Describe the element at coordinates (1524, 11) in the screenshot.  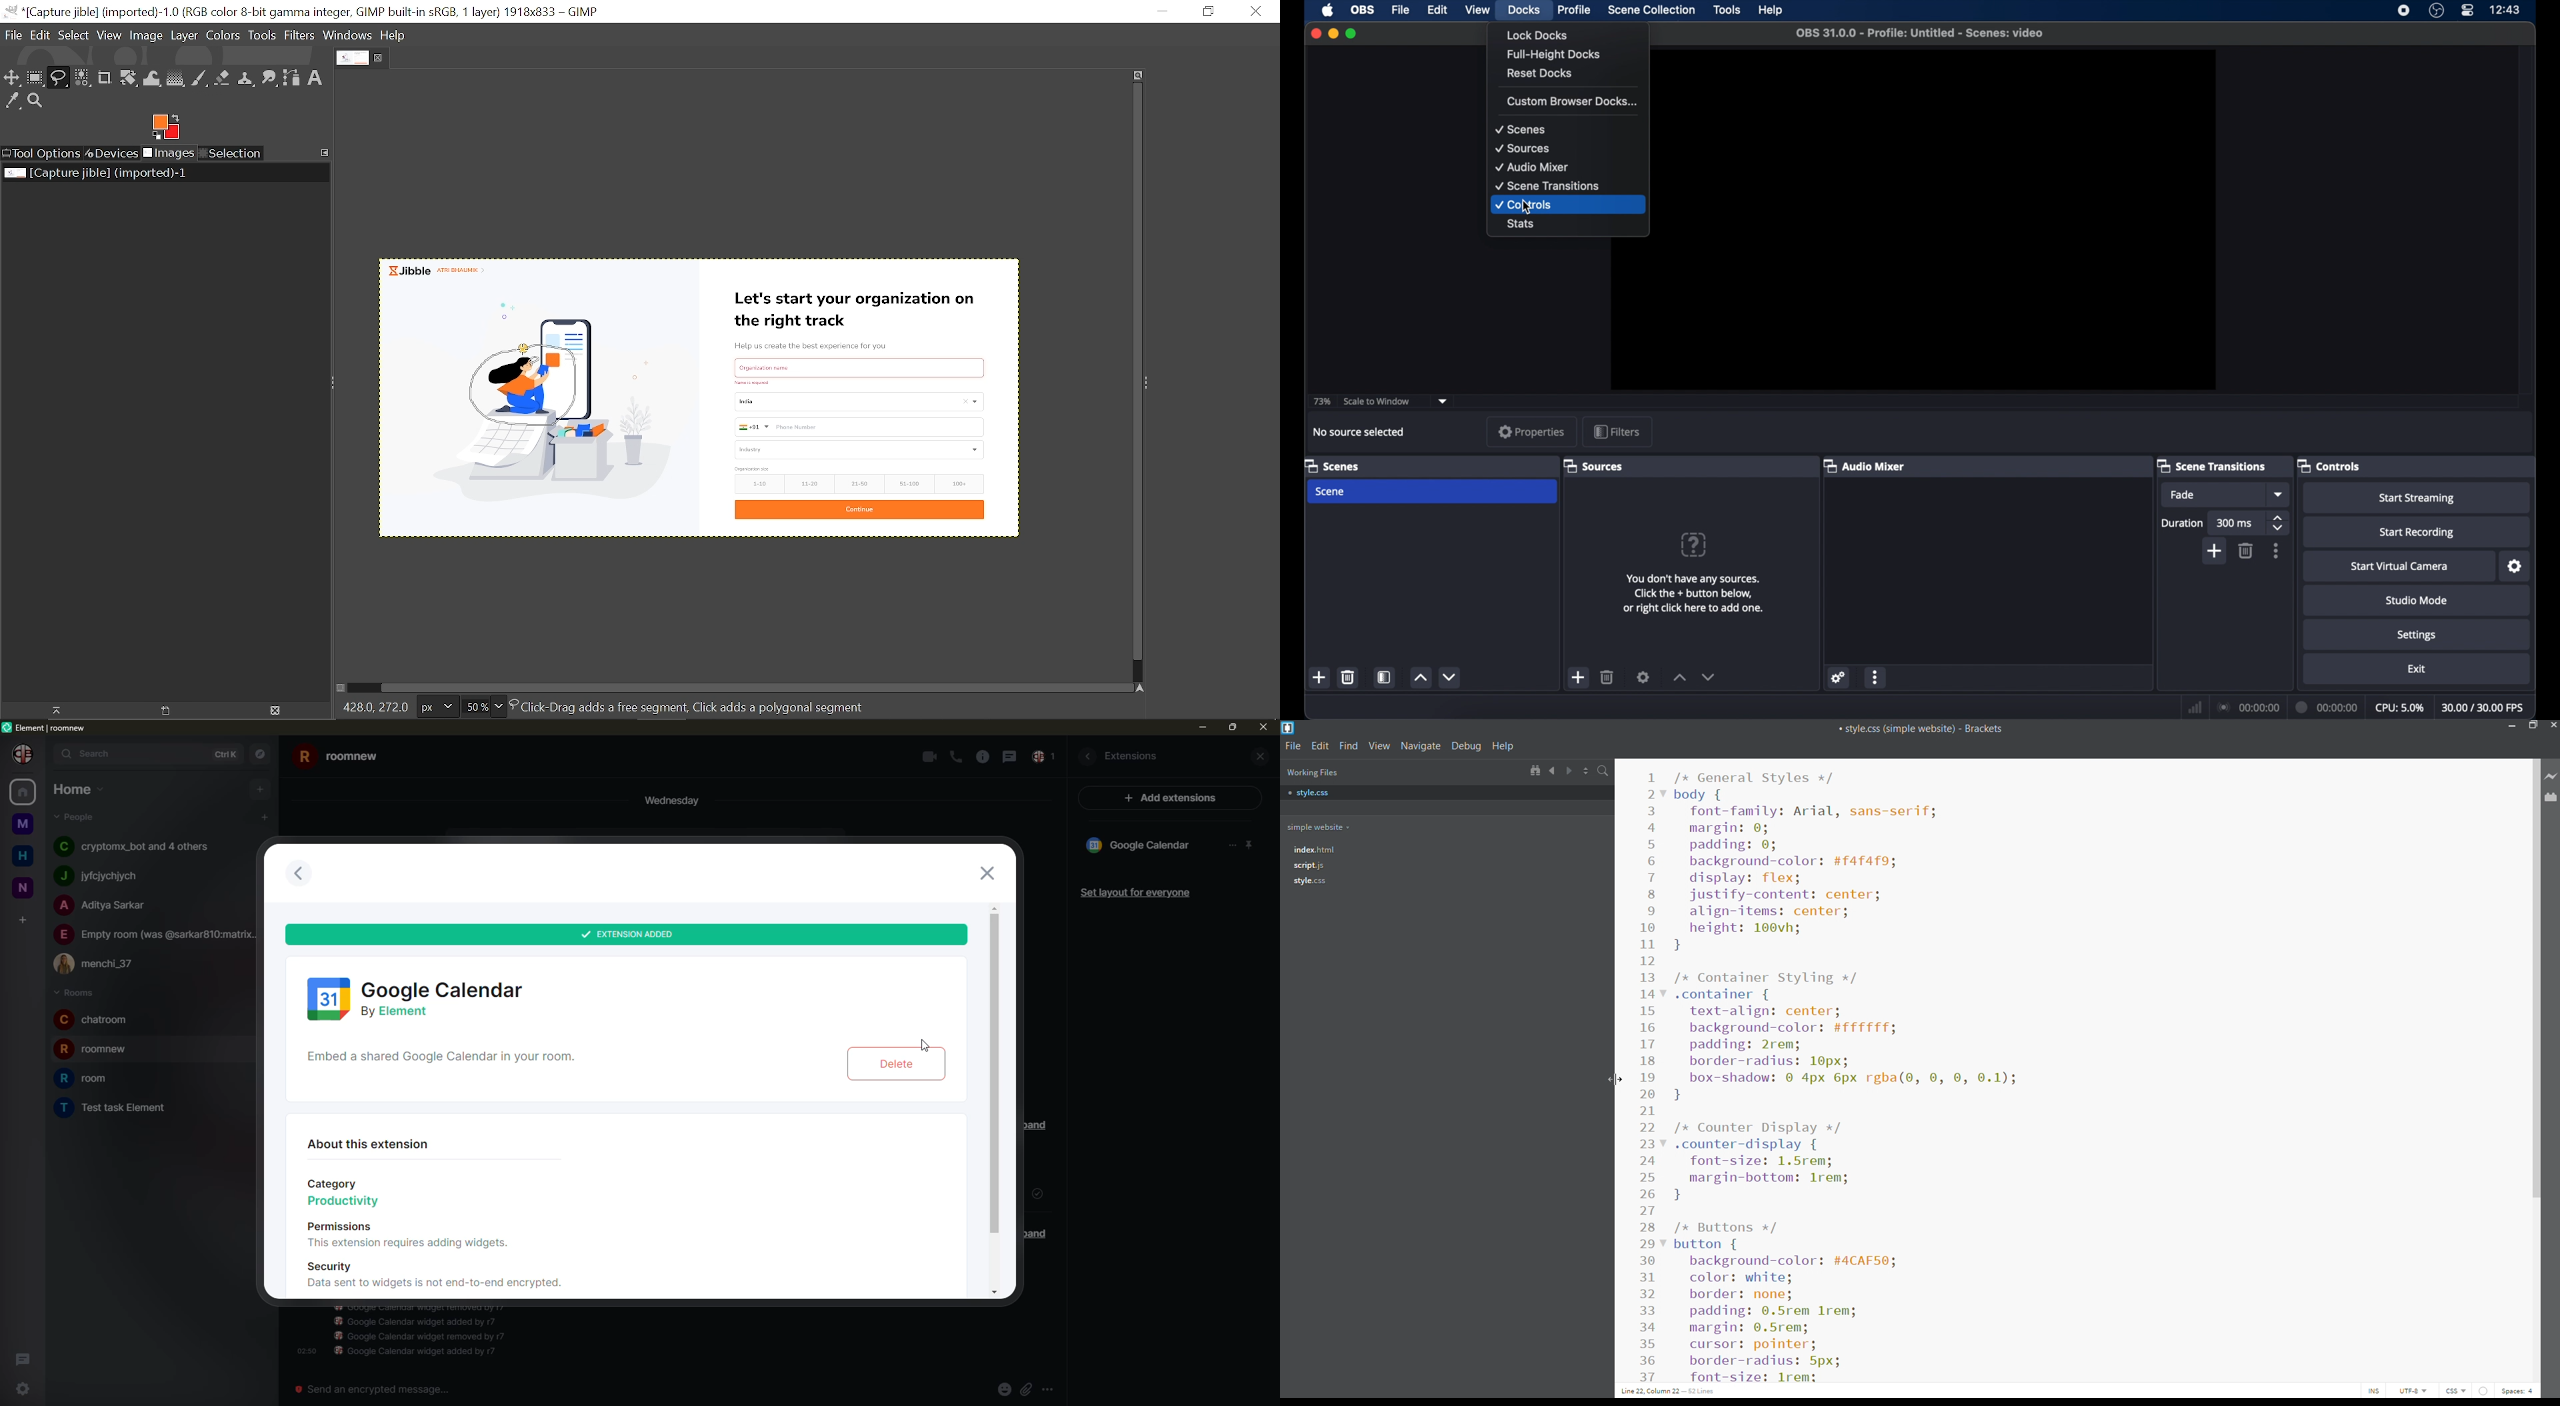
I see `docks` at that location.